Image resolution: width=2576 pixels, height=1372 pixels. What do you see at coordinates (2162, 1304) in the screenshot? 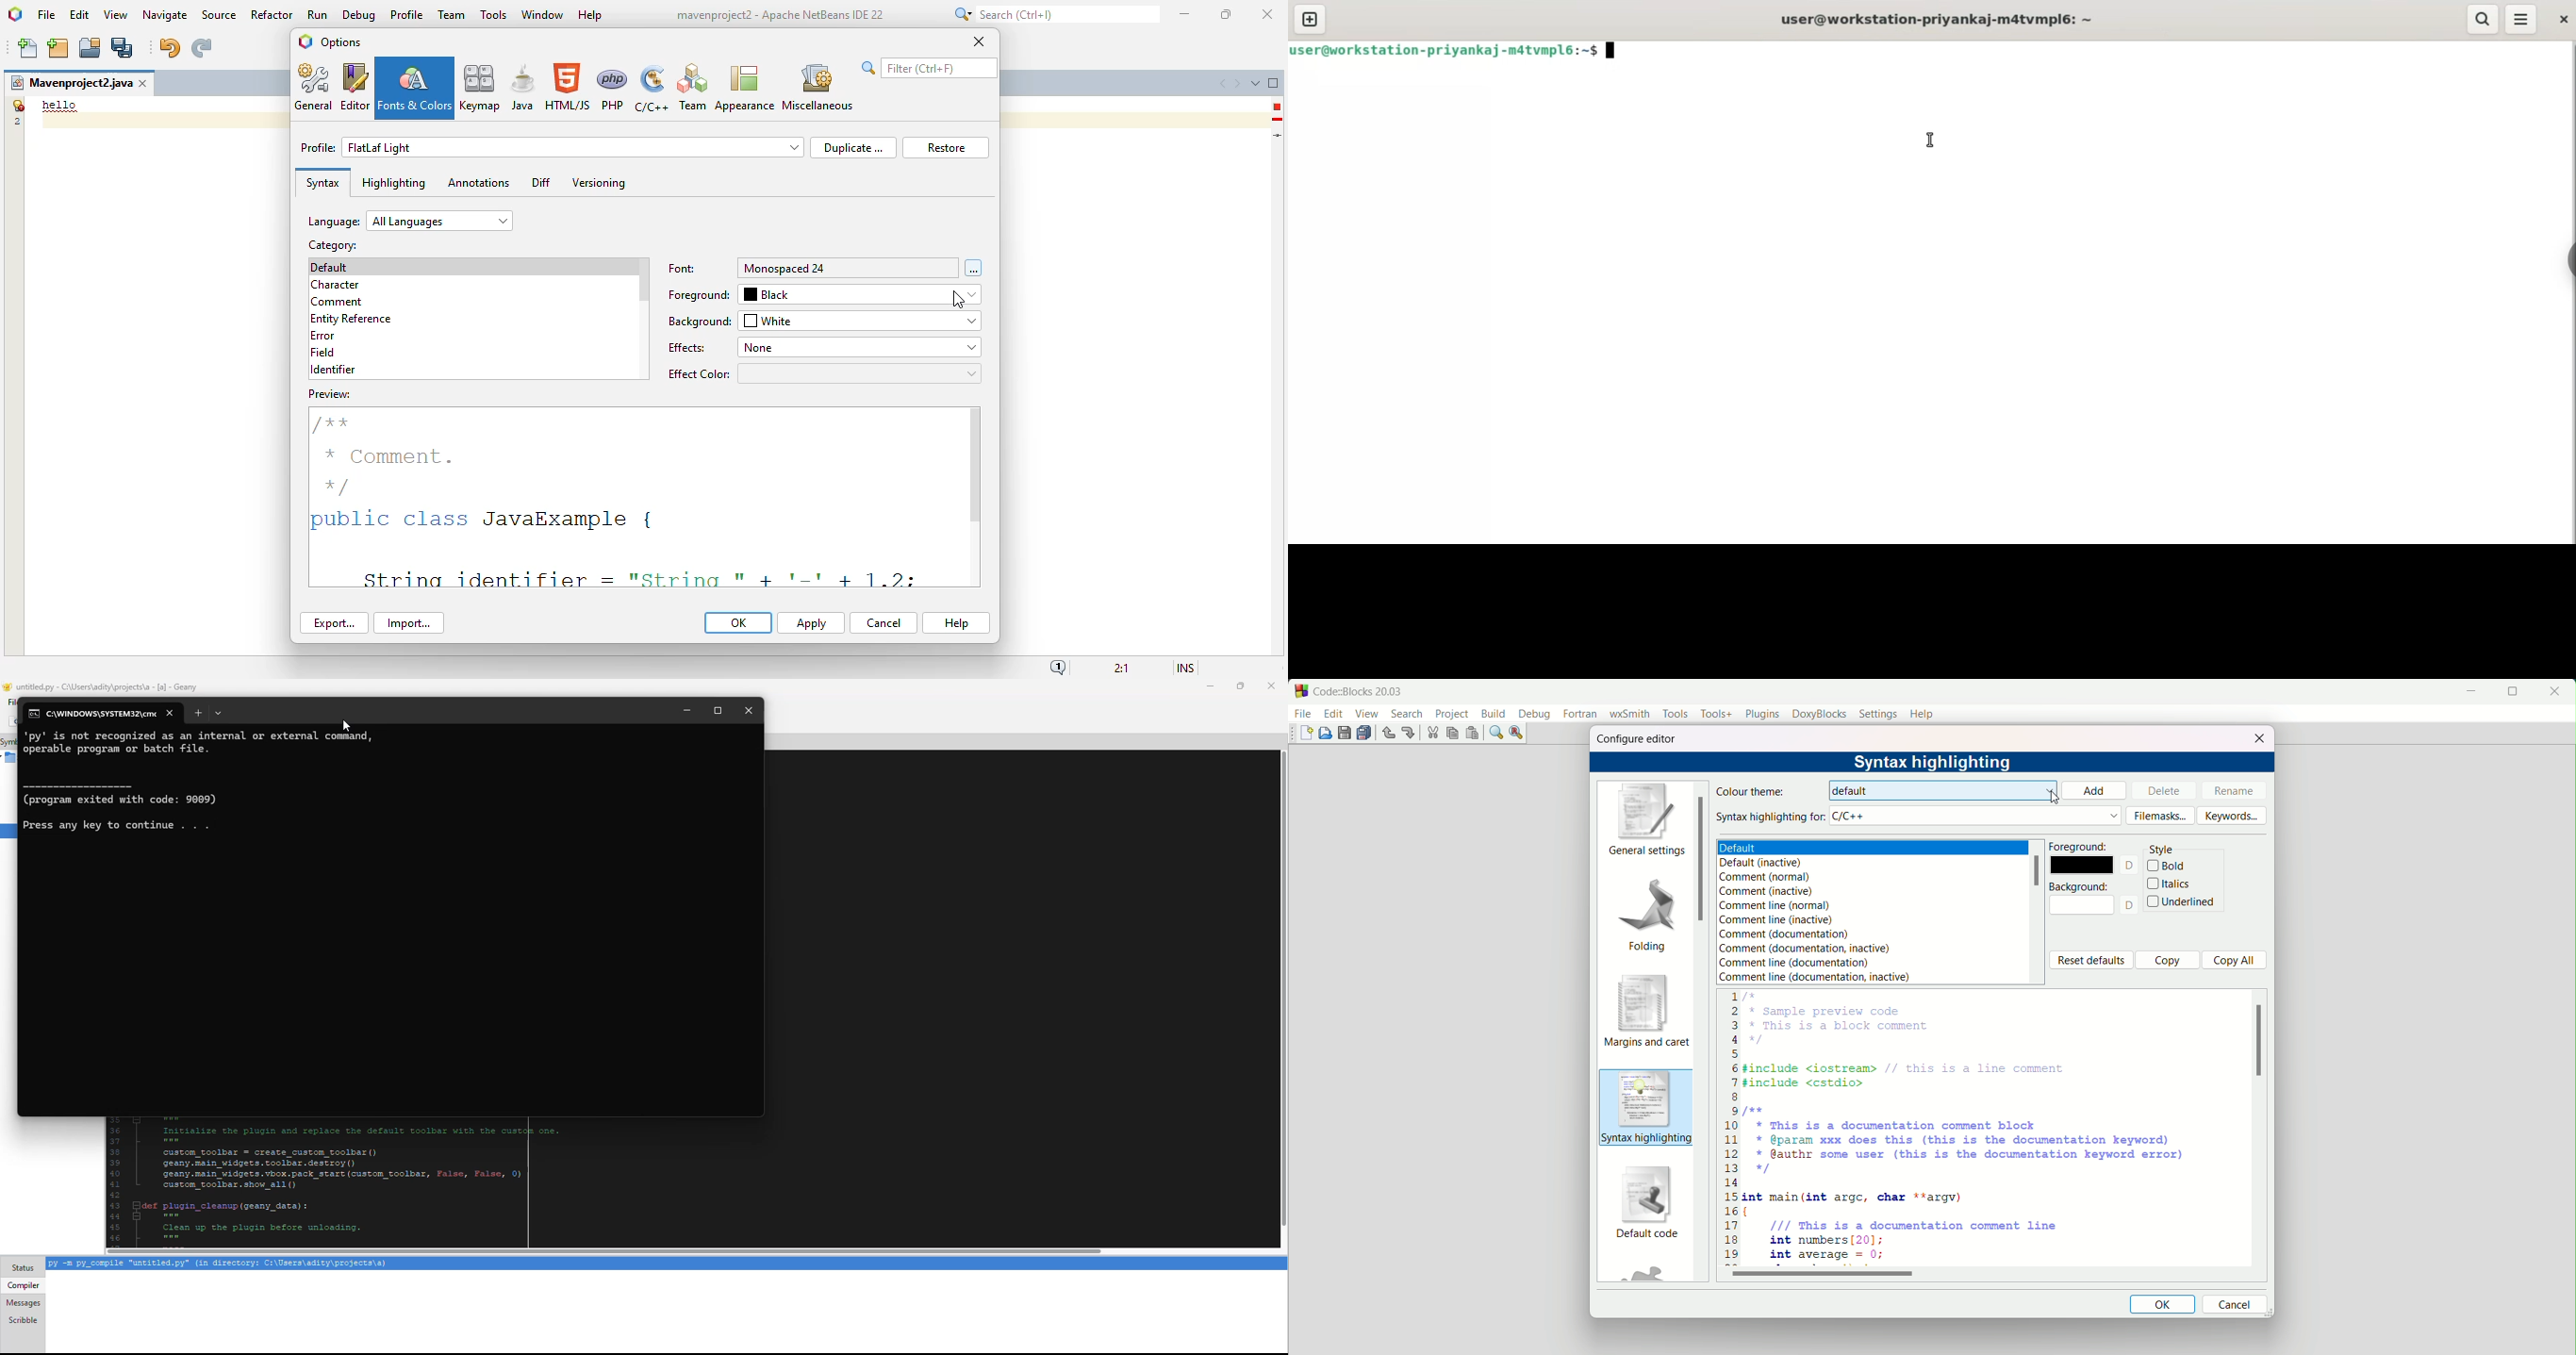
I see `ok` at bounding box center [2162, 1304].